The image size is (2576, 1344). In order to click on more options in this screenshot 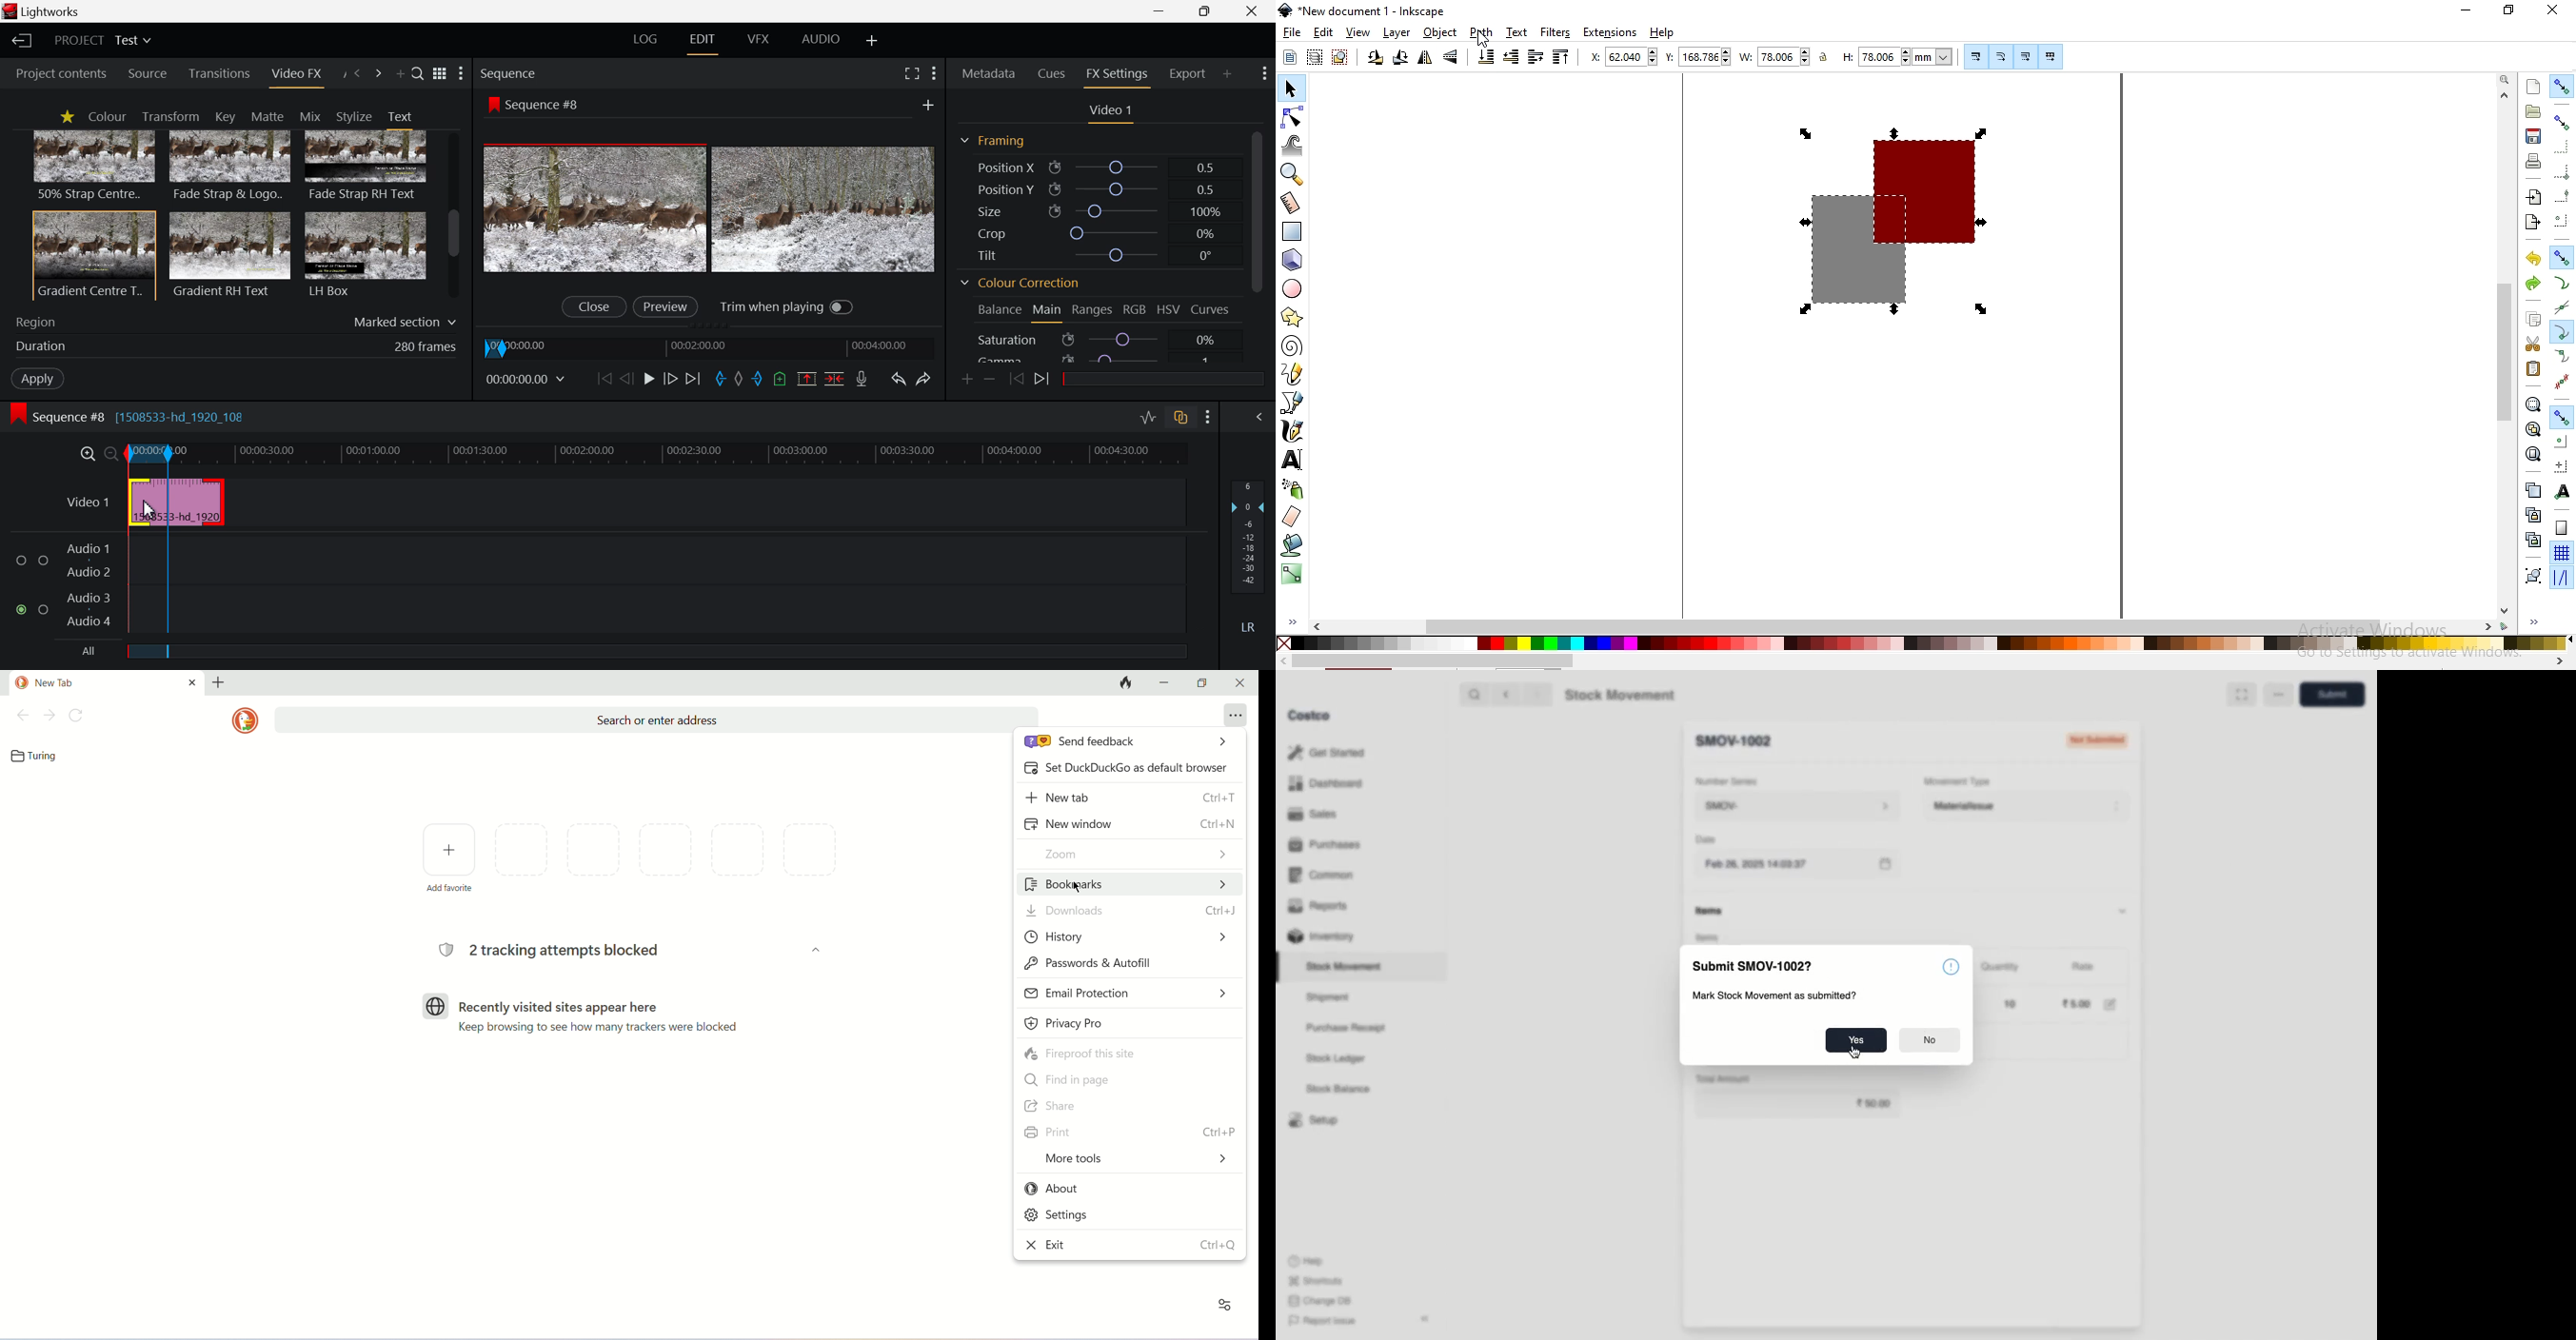, I will do `click(2277, 695)`.